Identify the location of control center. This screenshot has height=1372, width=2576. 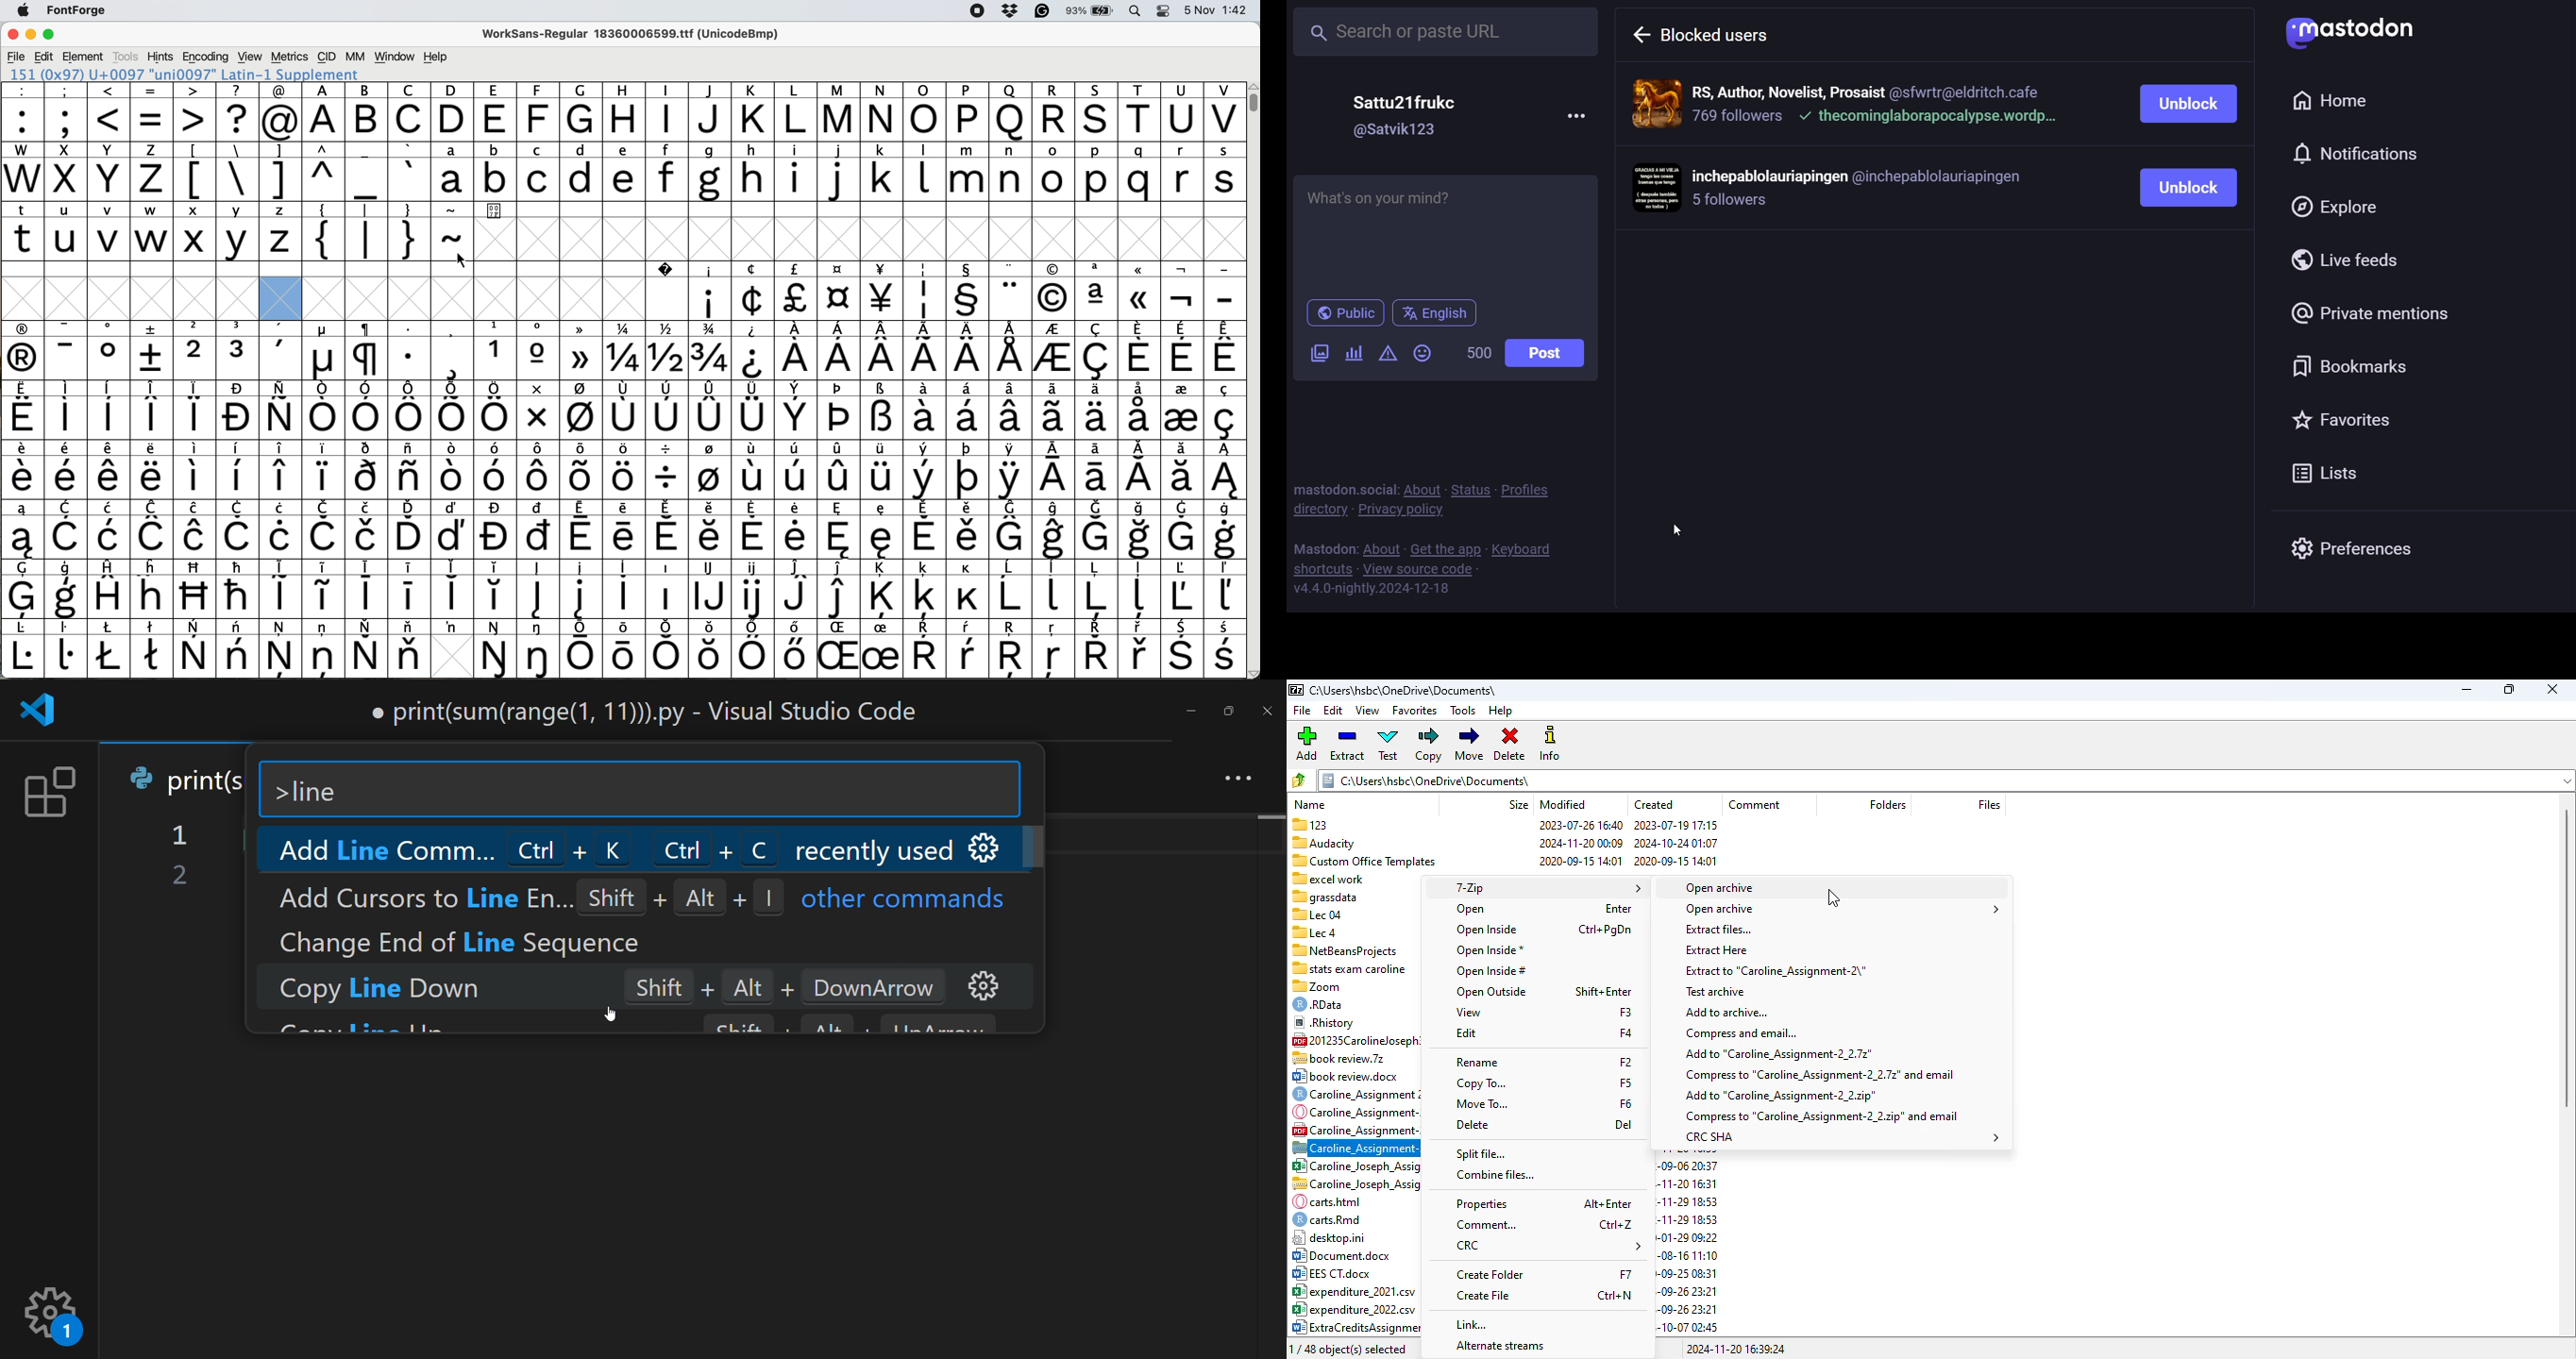
(1168, 10).